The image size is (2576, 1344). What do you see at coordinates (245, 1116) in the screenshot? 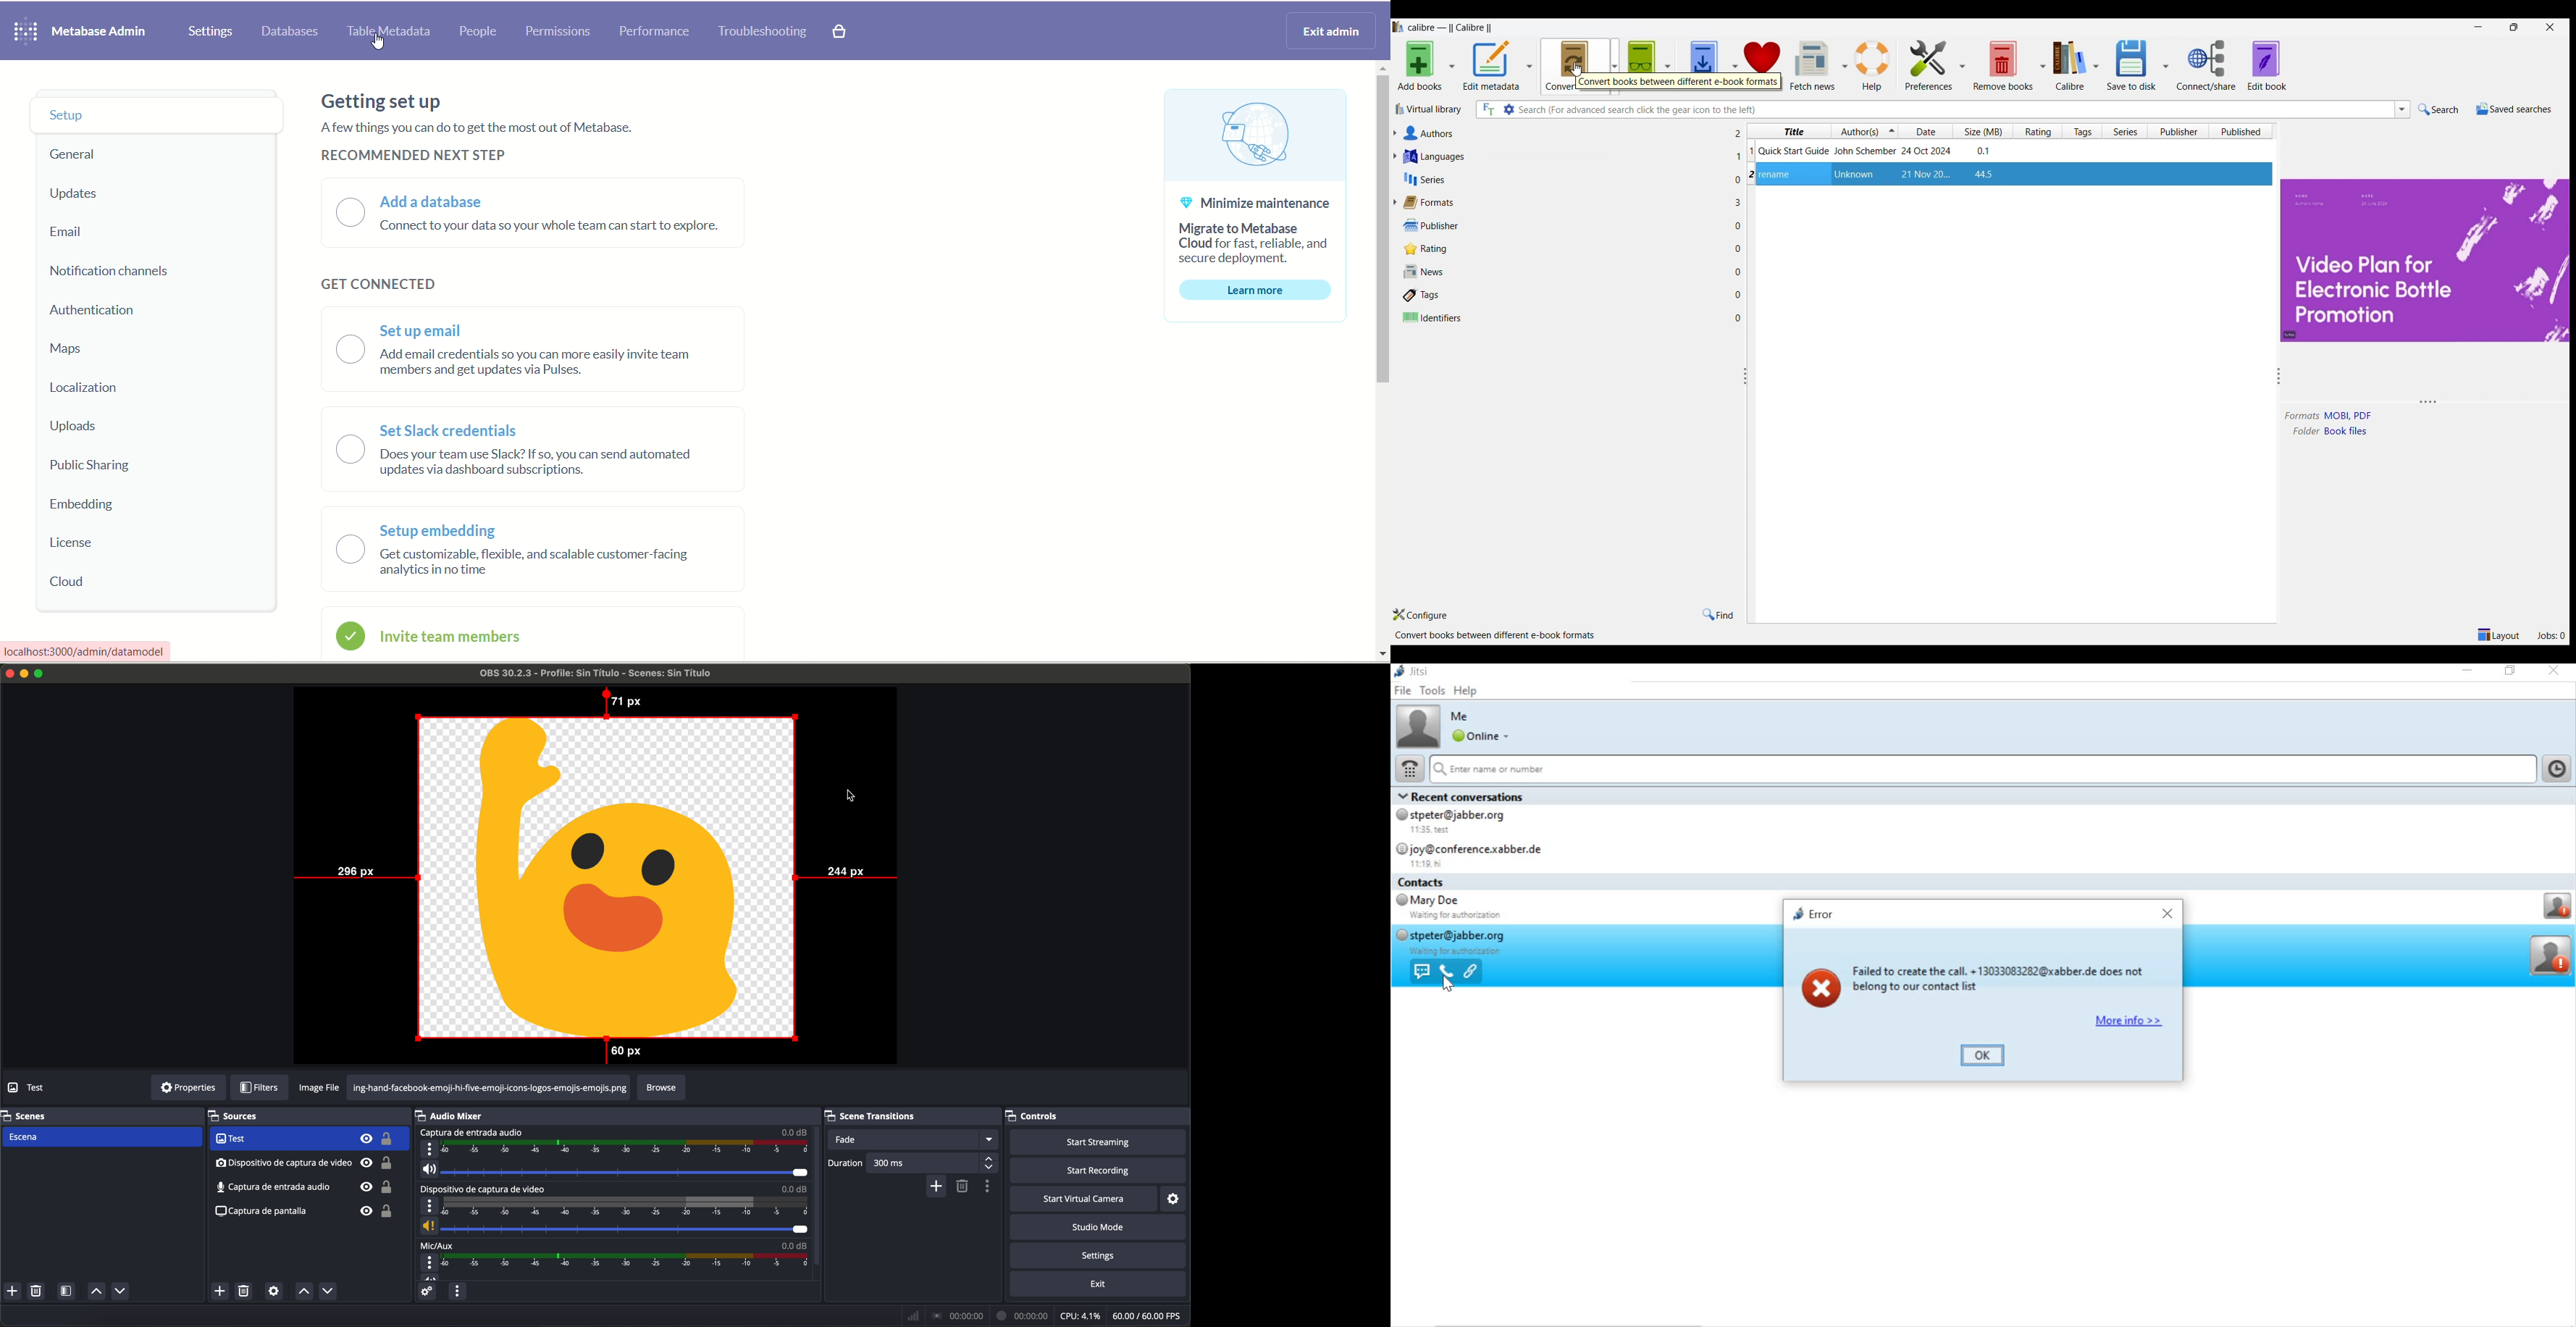
I see `sources` at bounding box center [245, 1116].